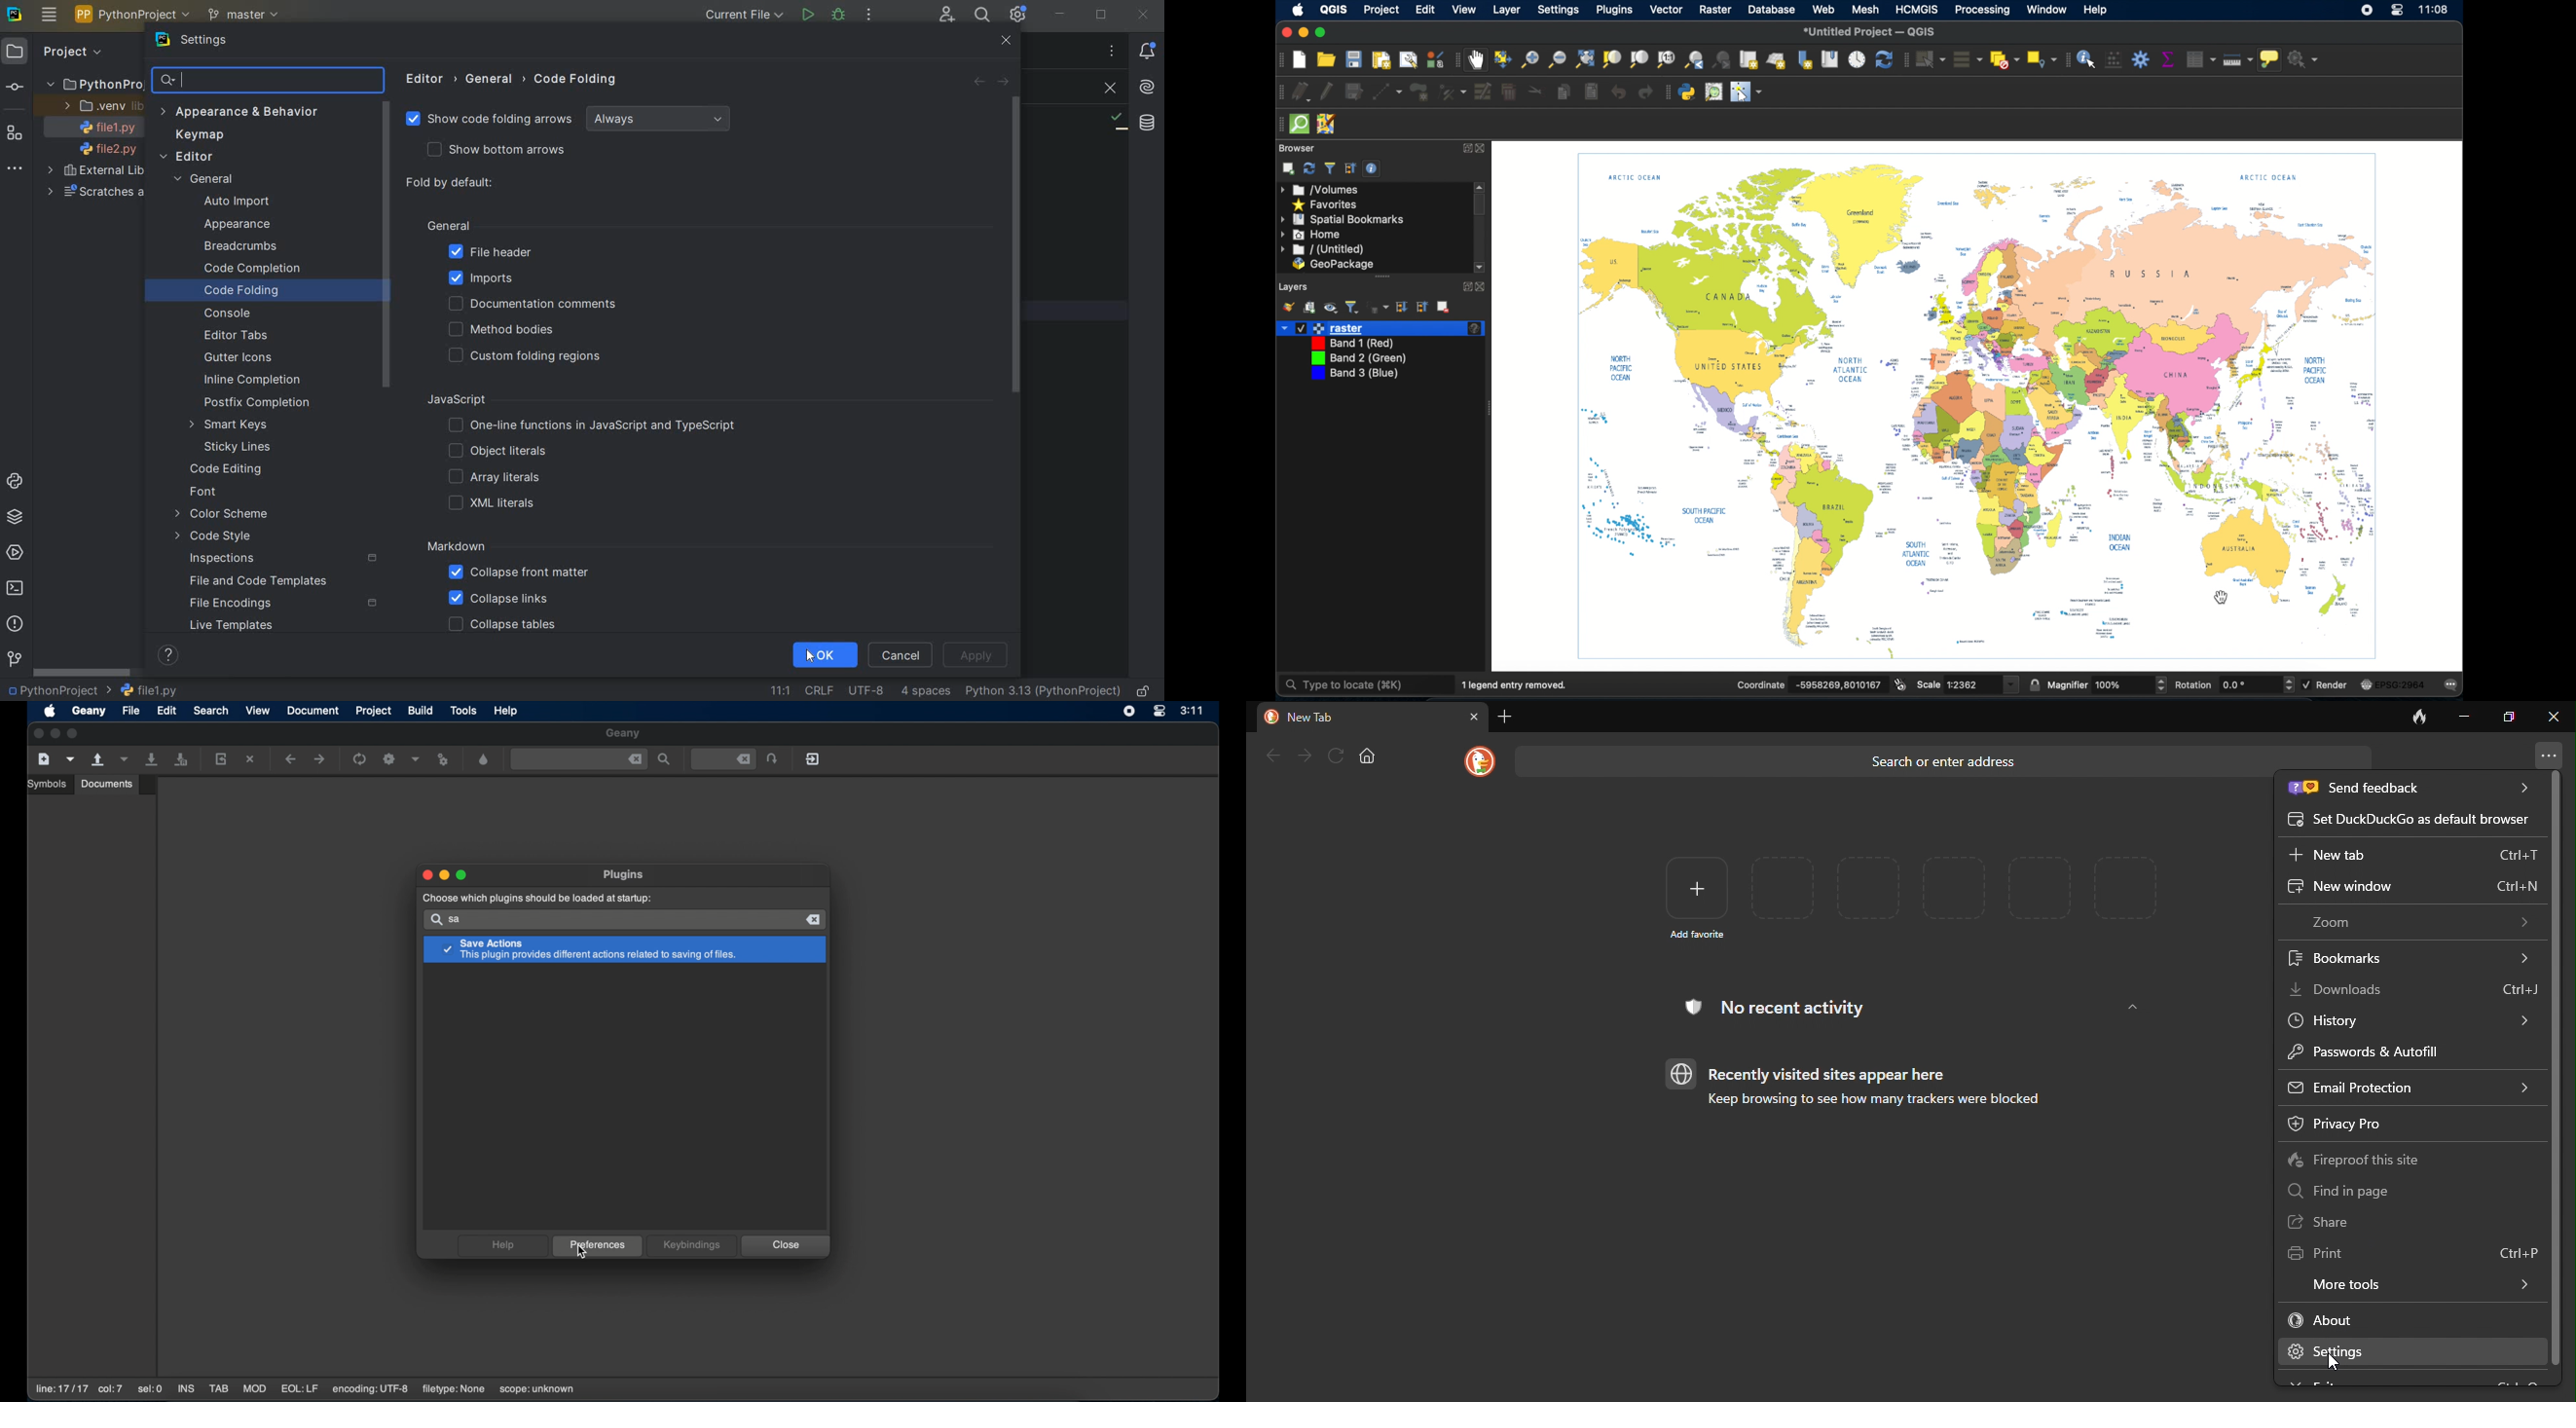  What do you see at coordinates (982, 15) in the screenshot?
I see `SEARCH EVERYWHERE` at bounding box center [982, 15].